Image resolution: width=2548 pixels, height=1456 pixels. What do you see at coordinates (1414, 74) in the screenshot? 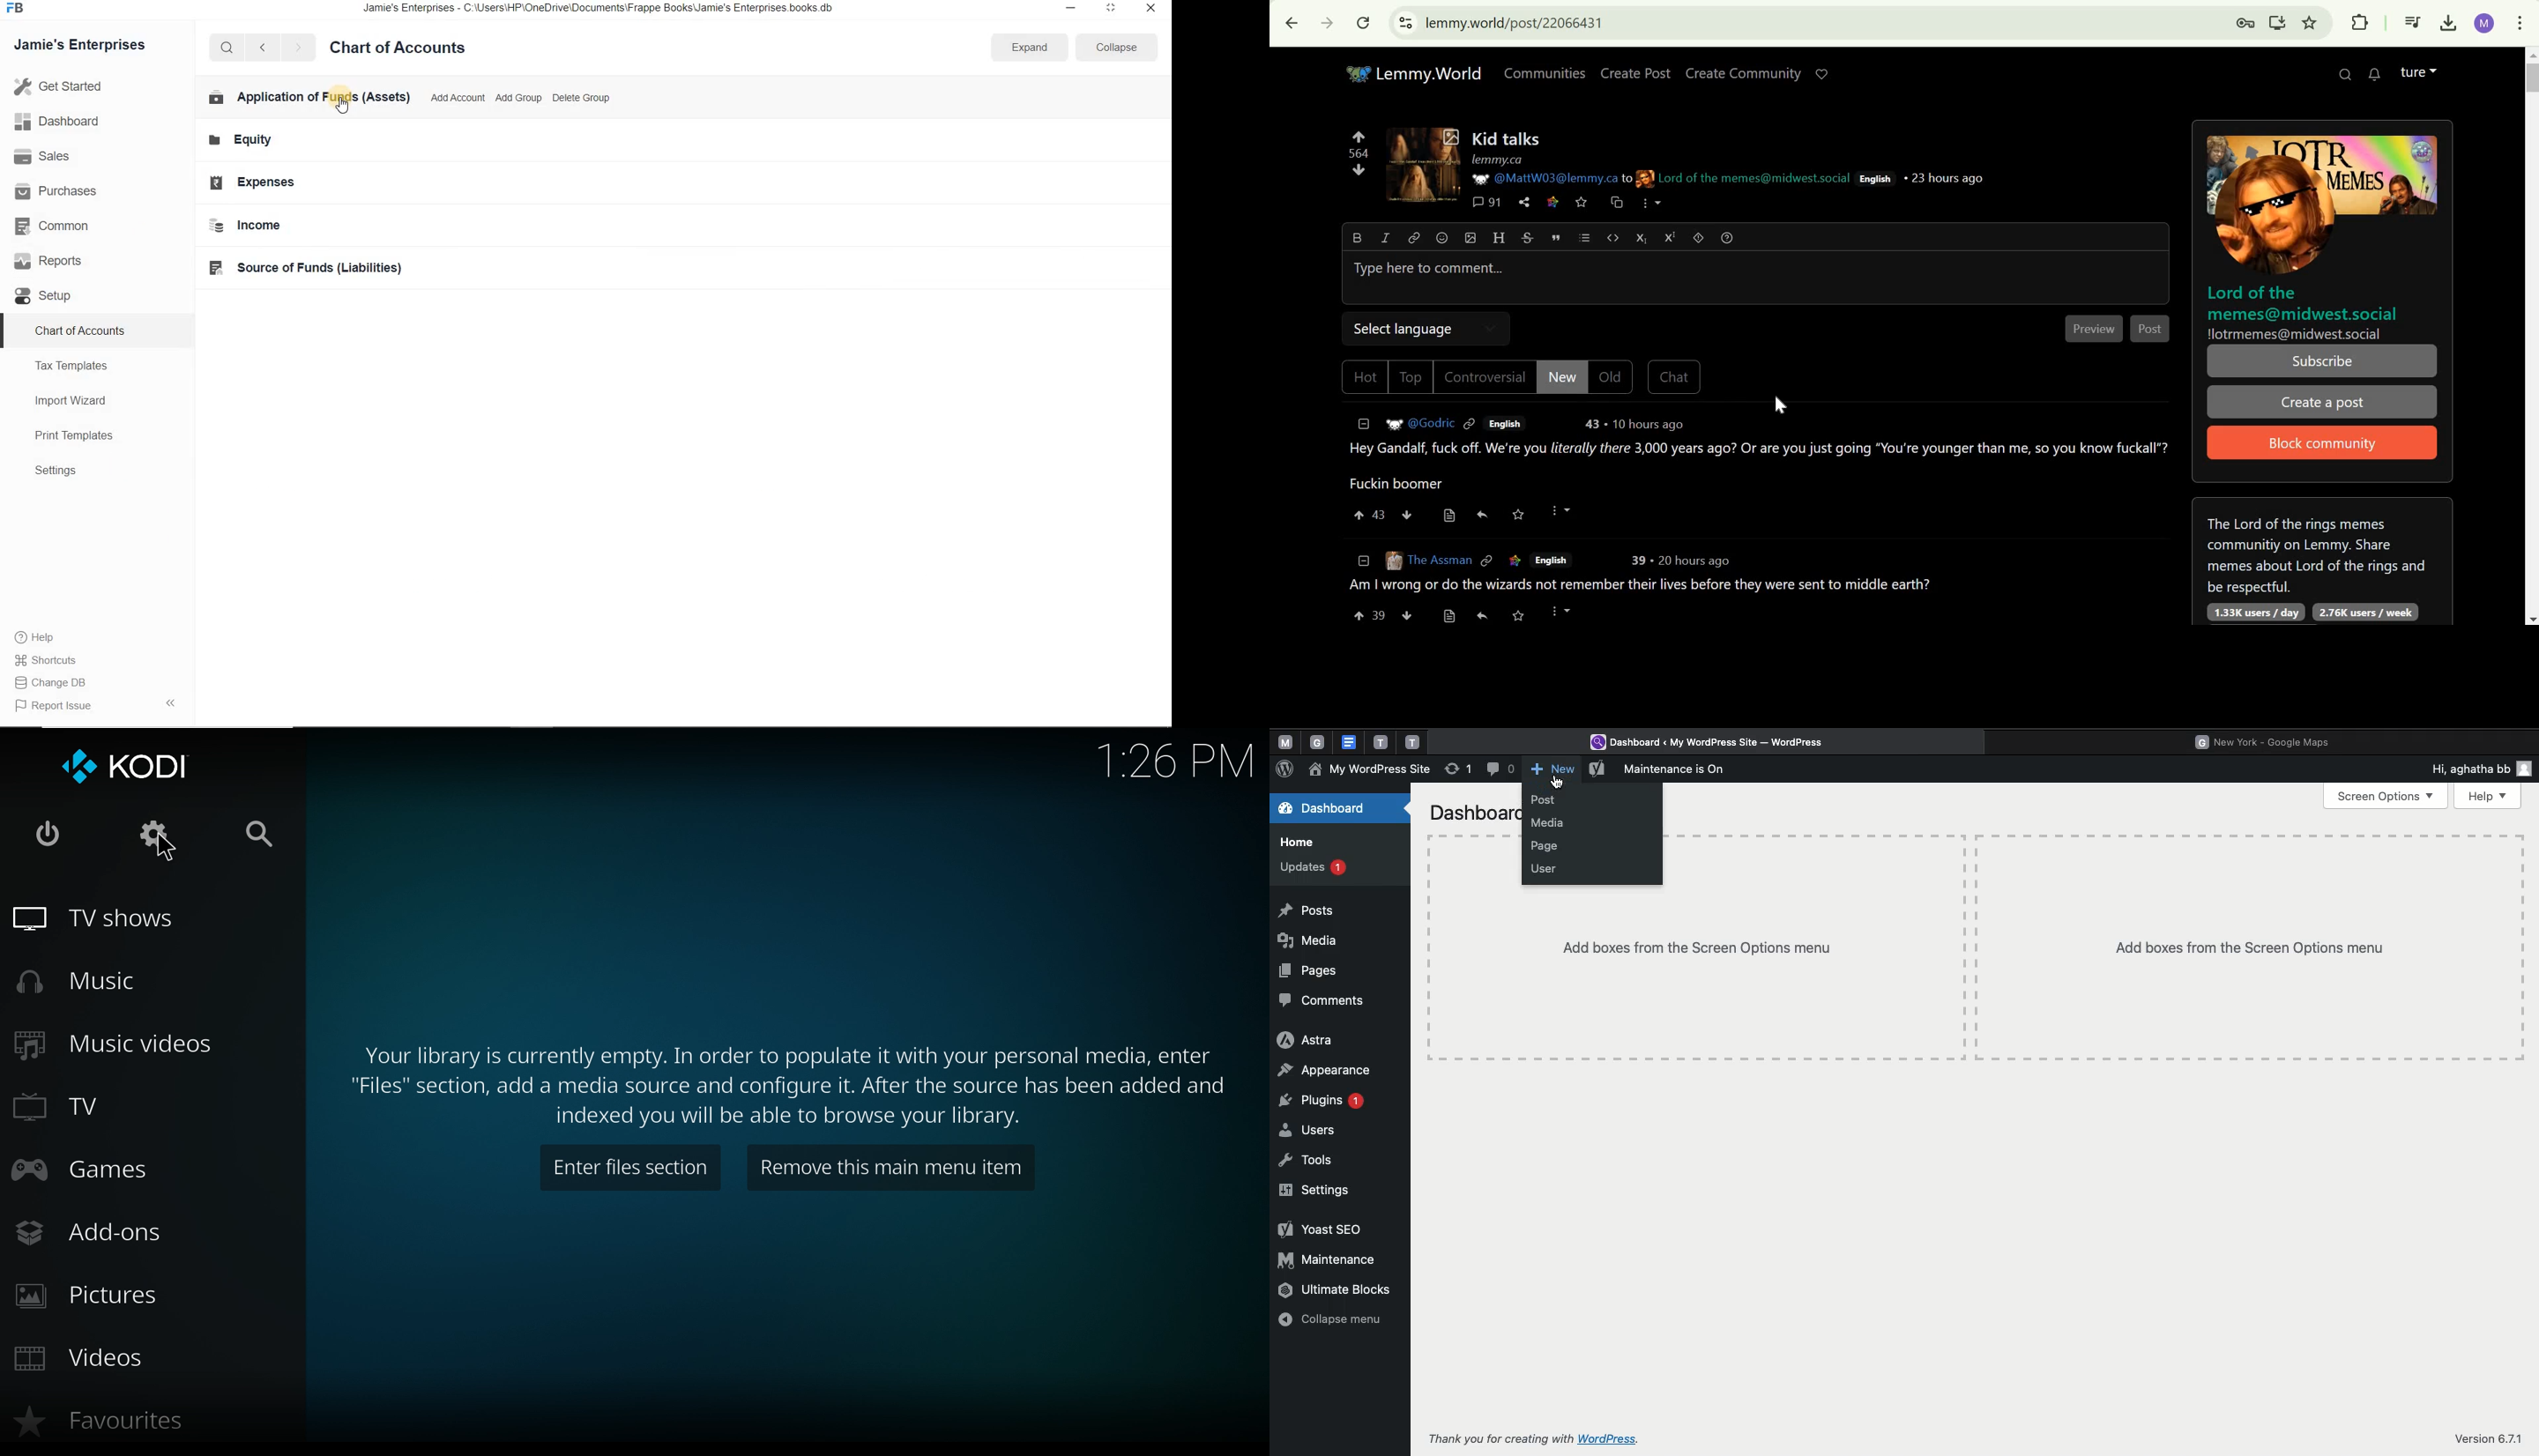
I see `Lemmy.World` at bounding box center [1414, 74].